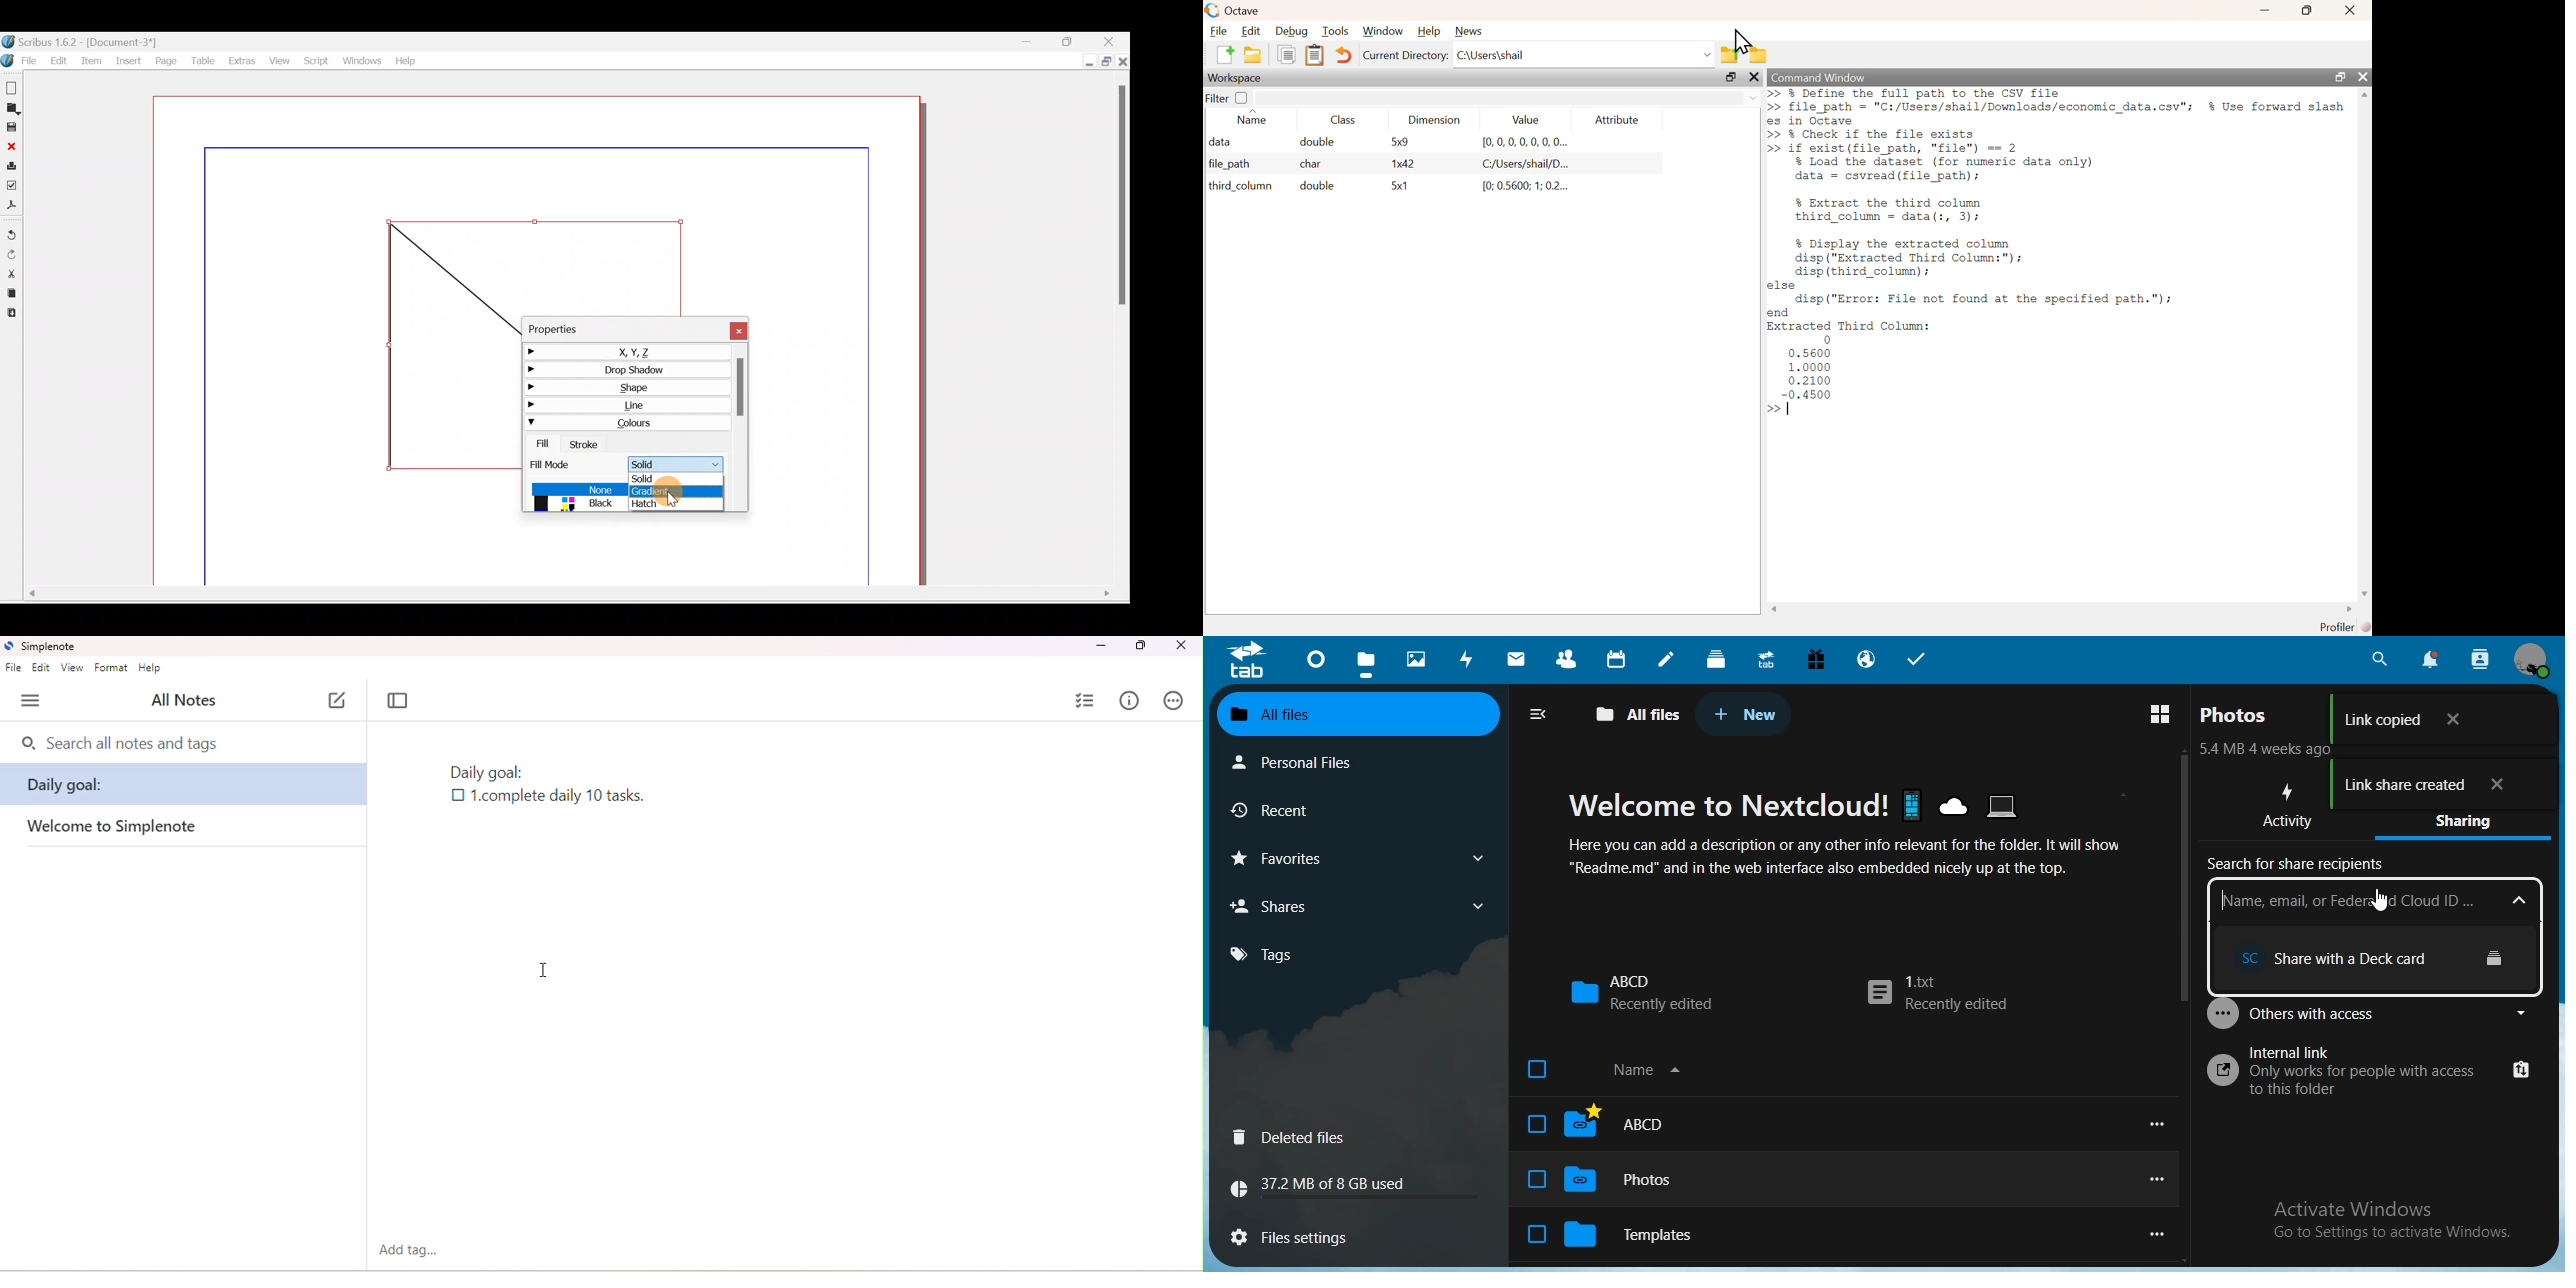 The height and width of the screenshot is (1288, 2576). I want to click on Copy, so click(11, 292).